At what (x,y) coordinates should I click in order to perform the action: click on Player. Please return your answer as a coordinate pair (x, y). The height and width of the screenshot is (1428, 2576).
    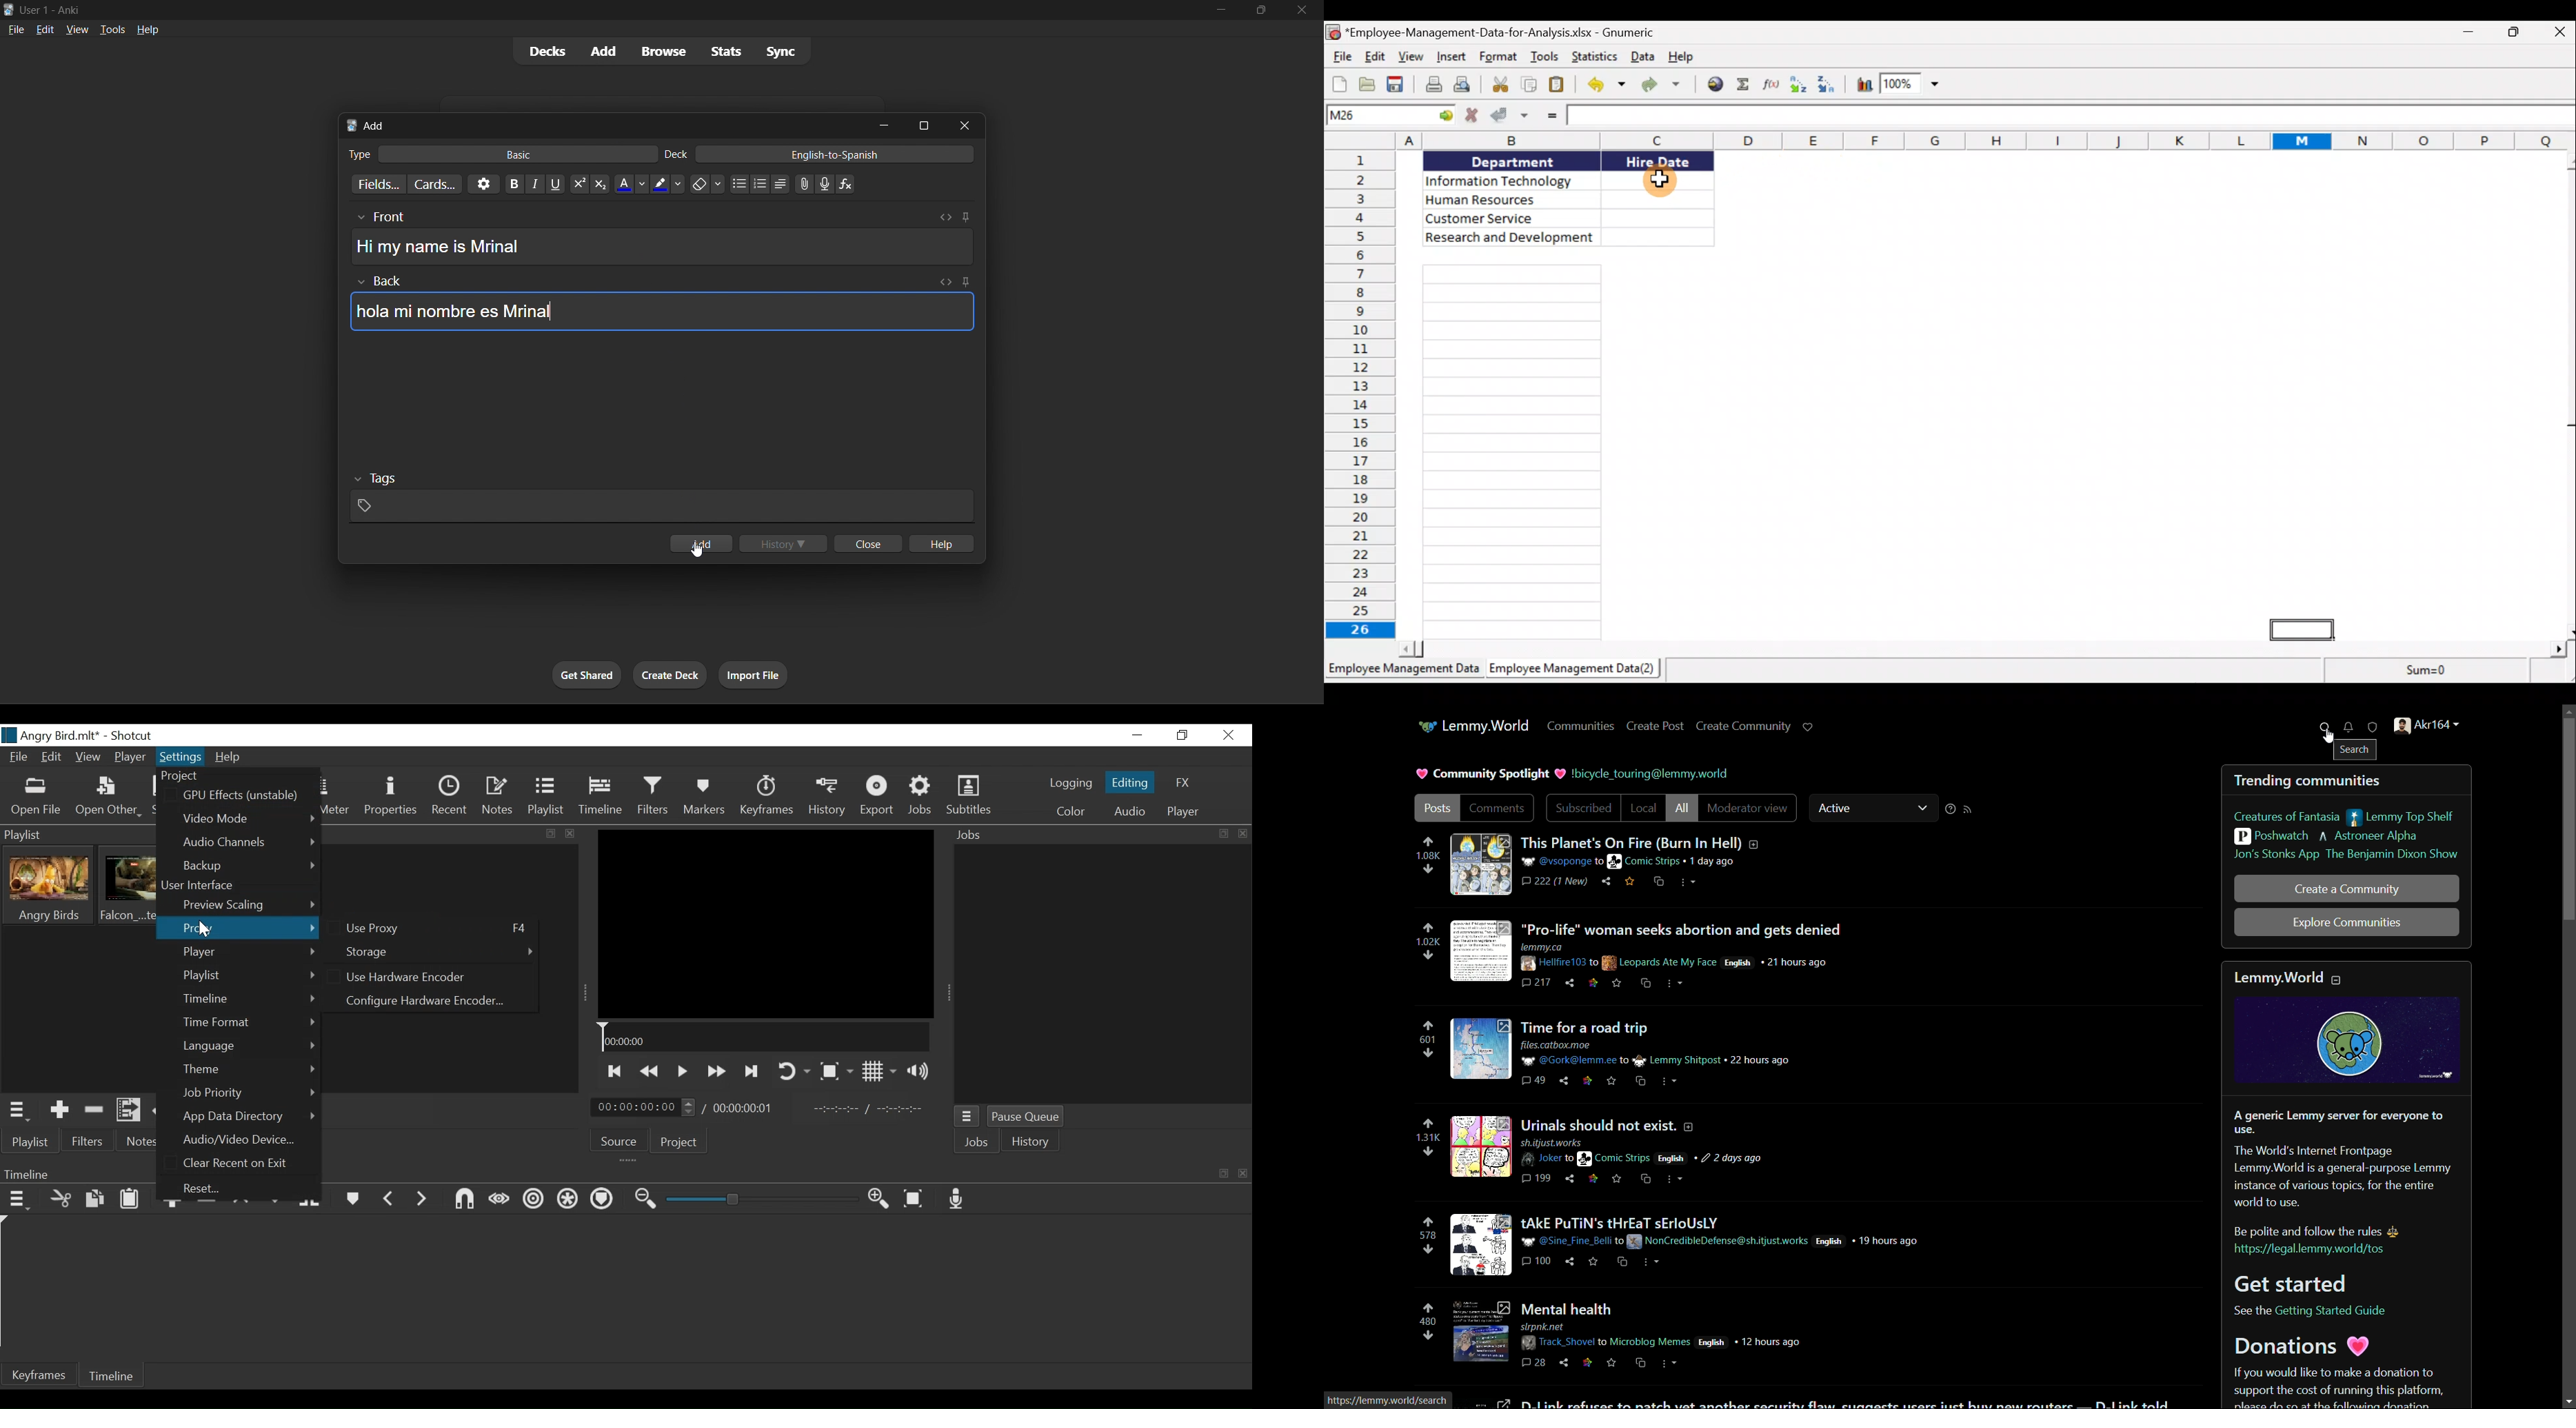
    Looking at the image, I should click on (129, 758).